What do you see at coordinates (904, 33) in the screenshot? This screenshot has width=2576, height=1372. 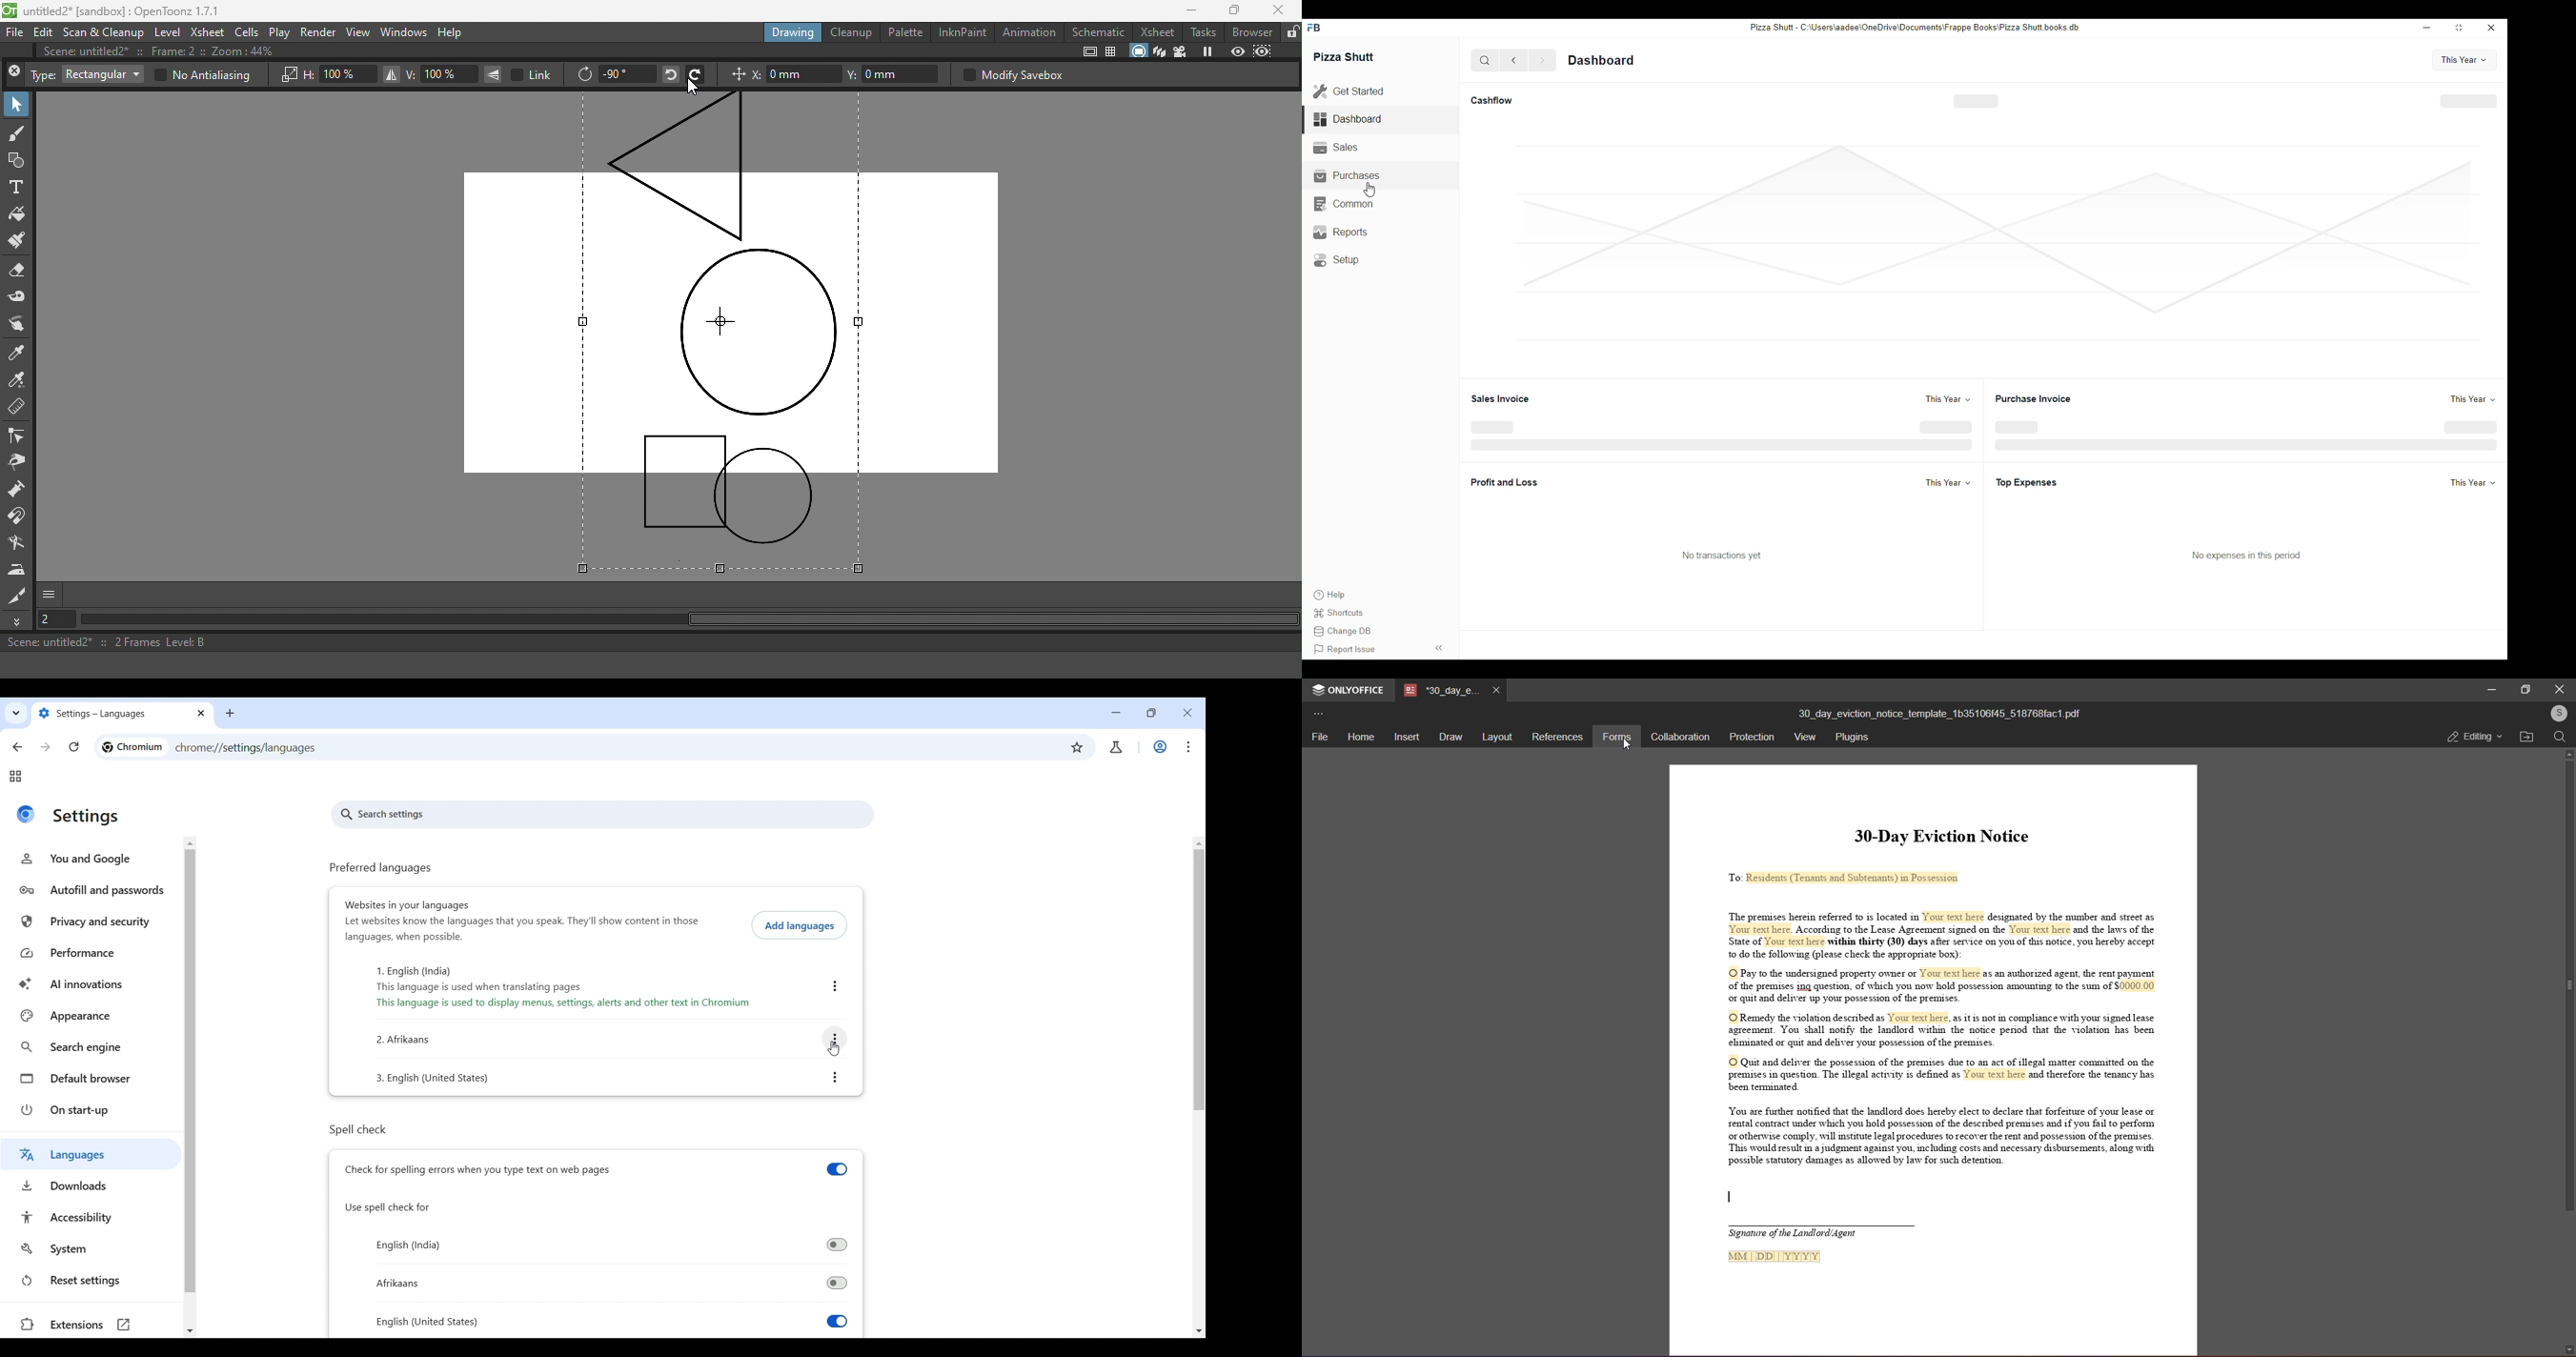 I see `Palette` at bounding box center [904, 33].